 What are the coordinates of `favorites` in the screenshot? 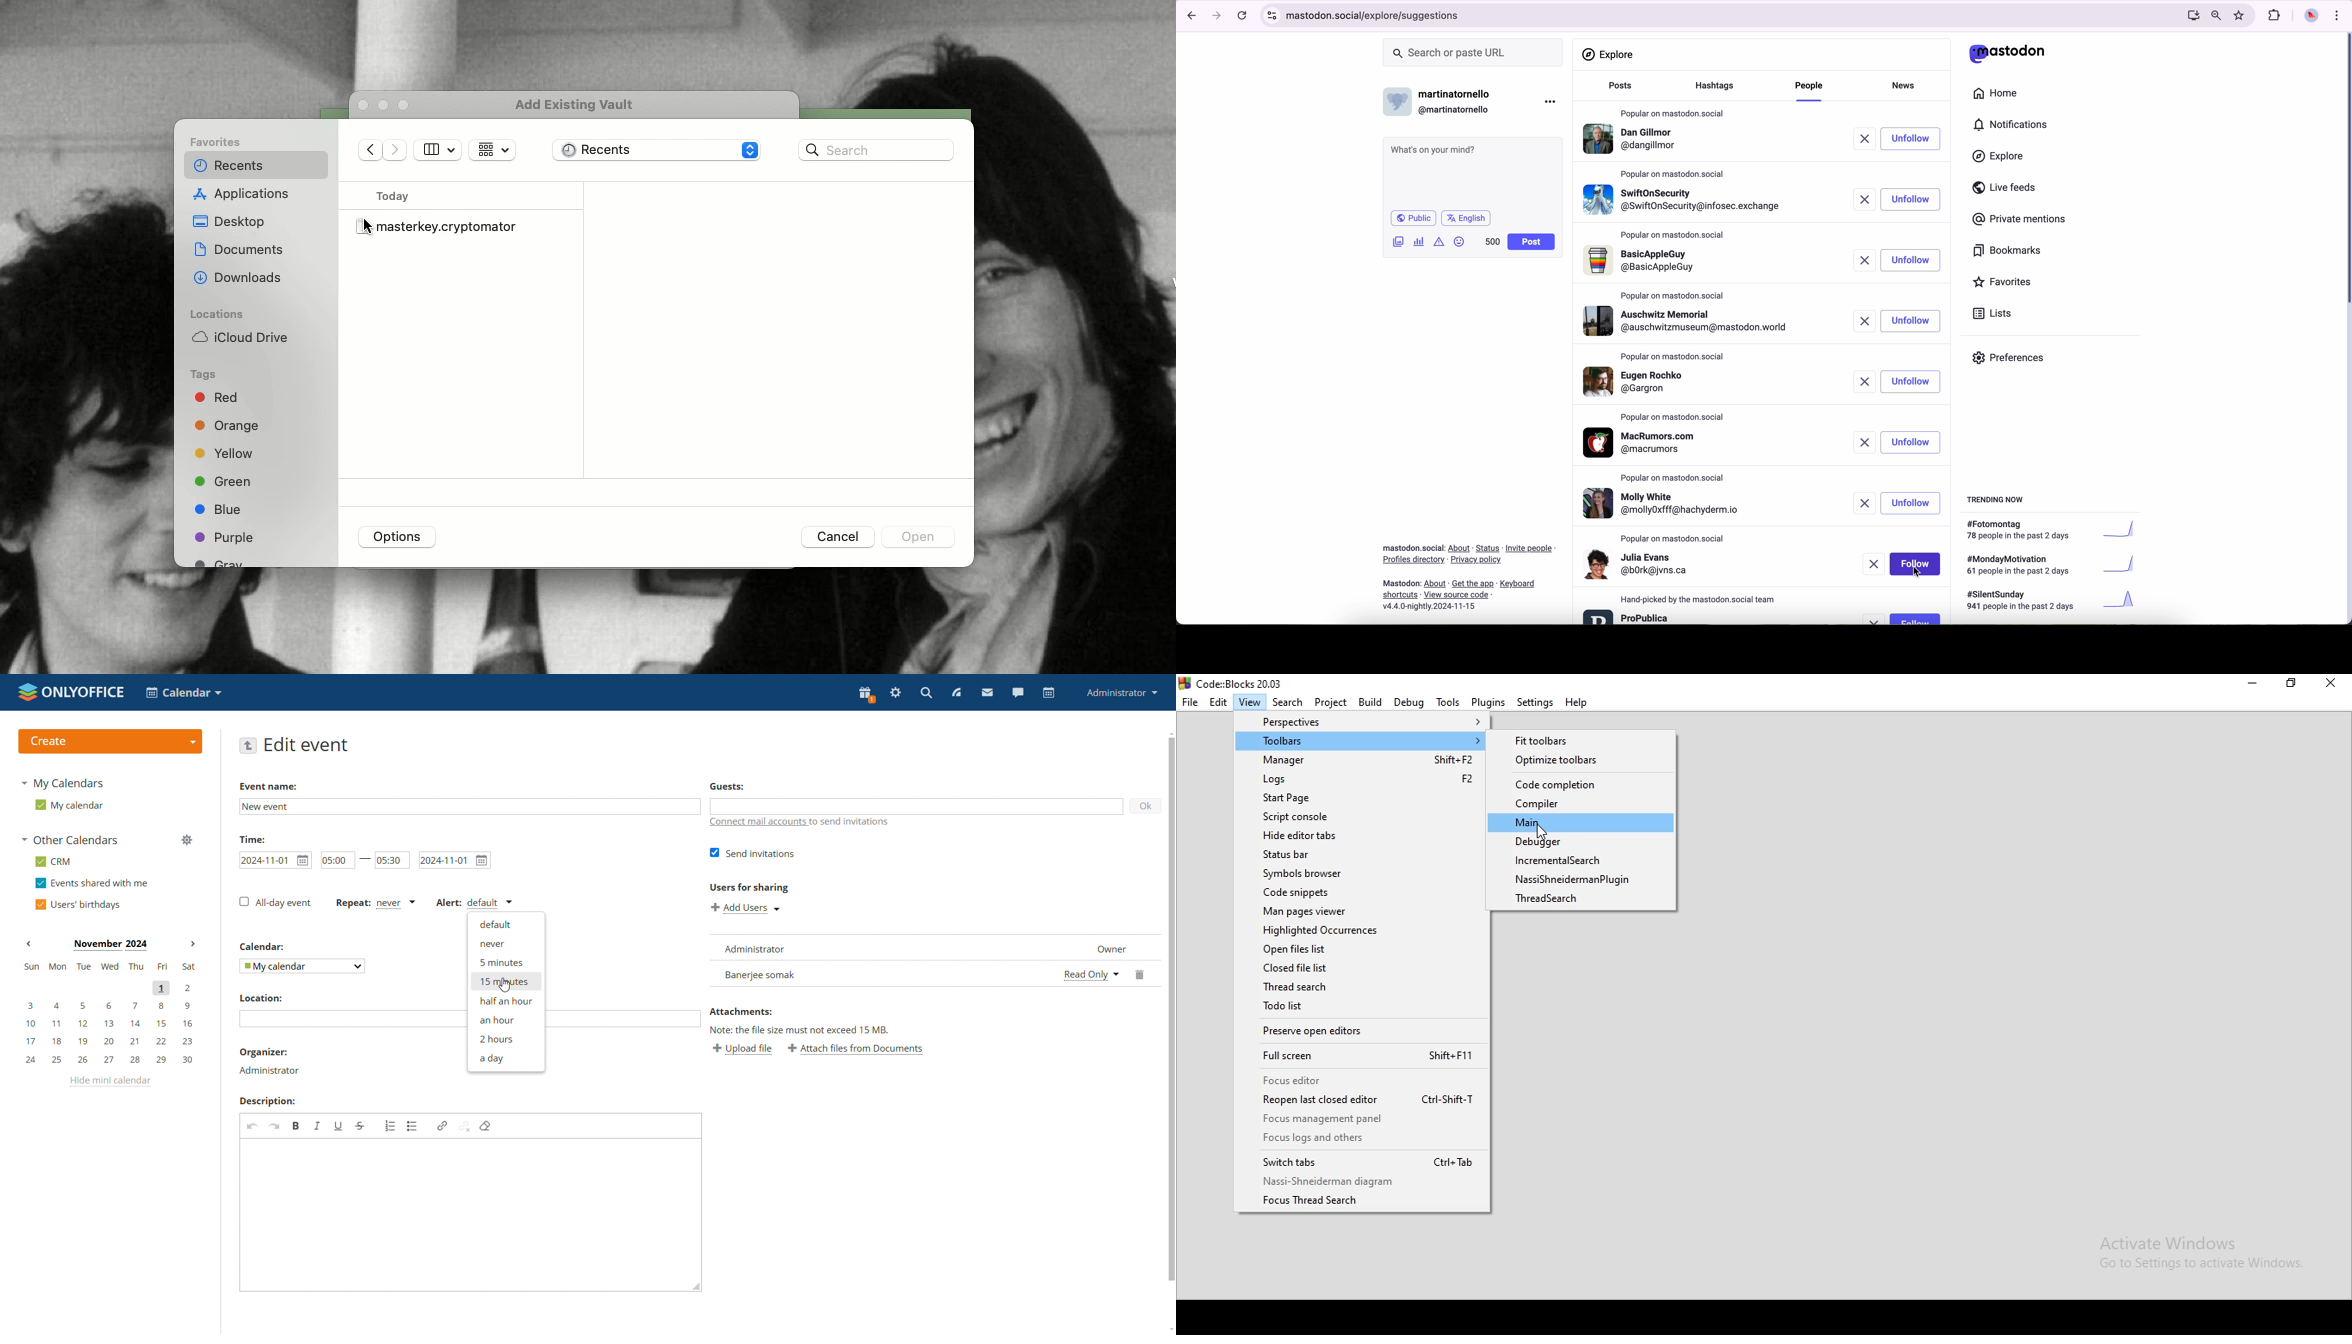 It's located at (2006, 284).